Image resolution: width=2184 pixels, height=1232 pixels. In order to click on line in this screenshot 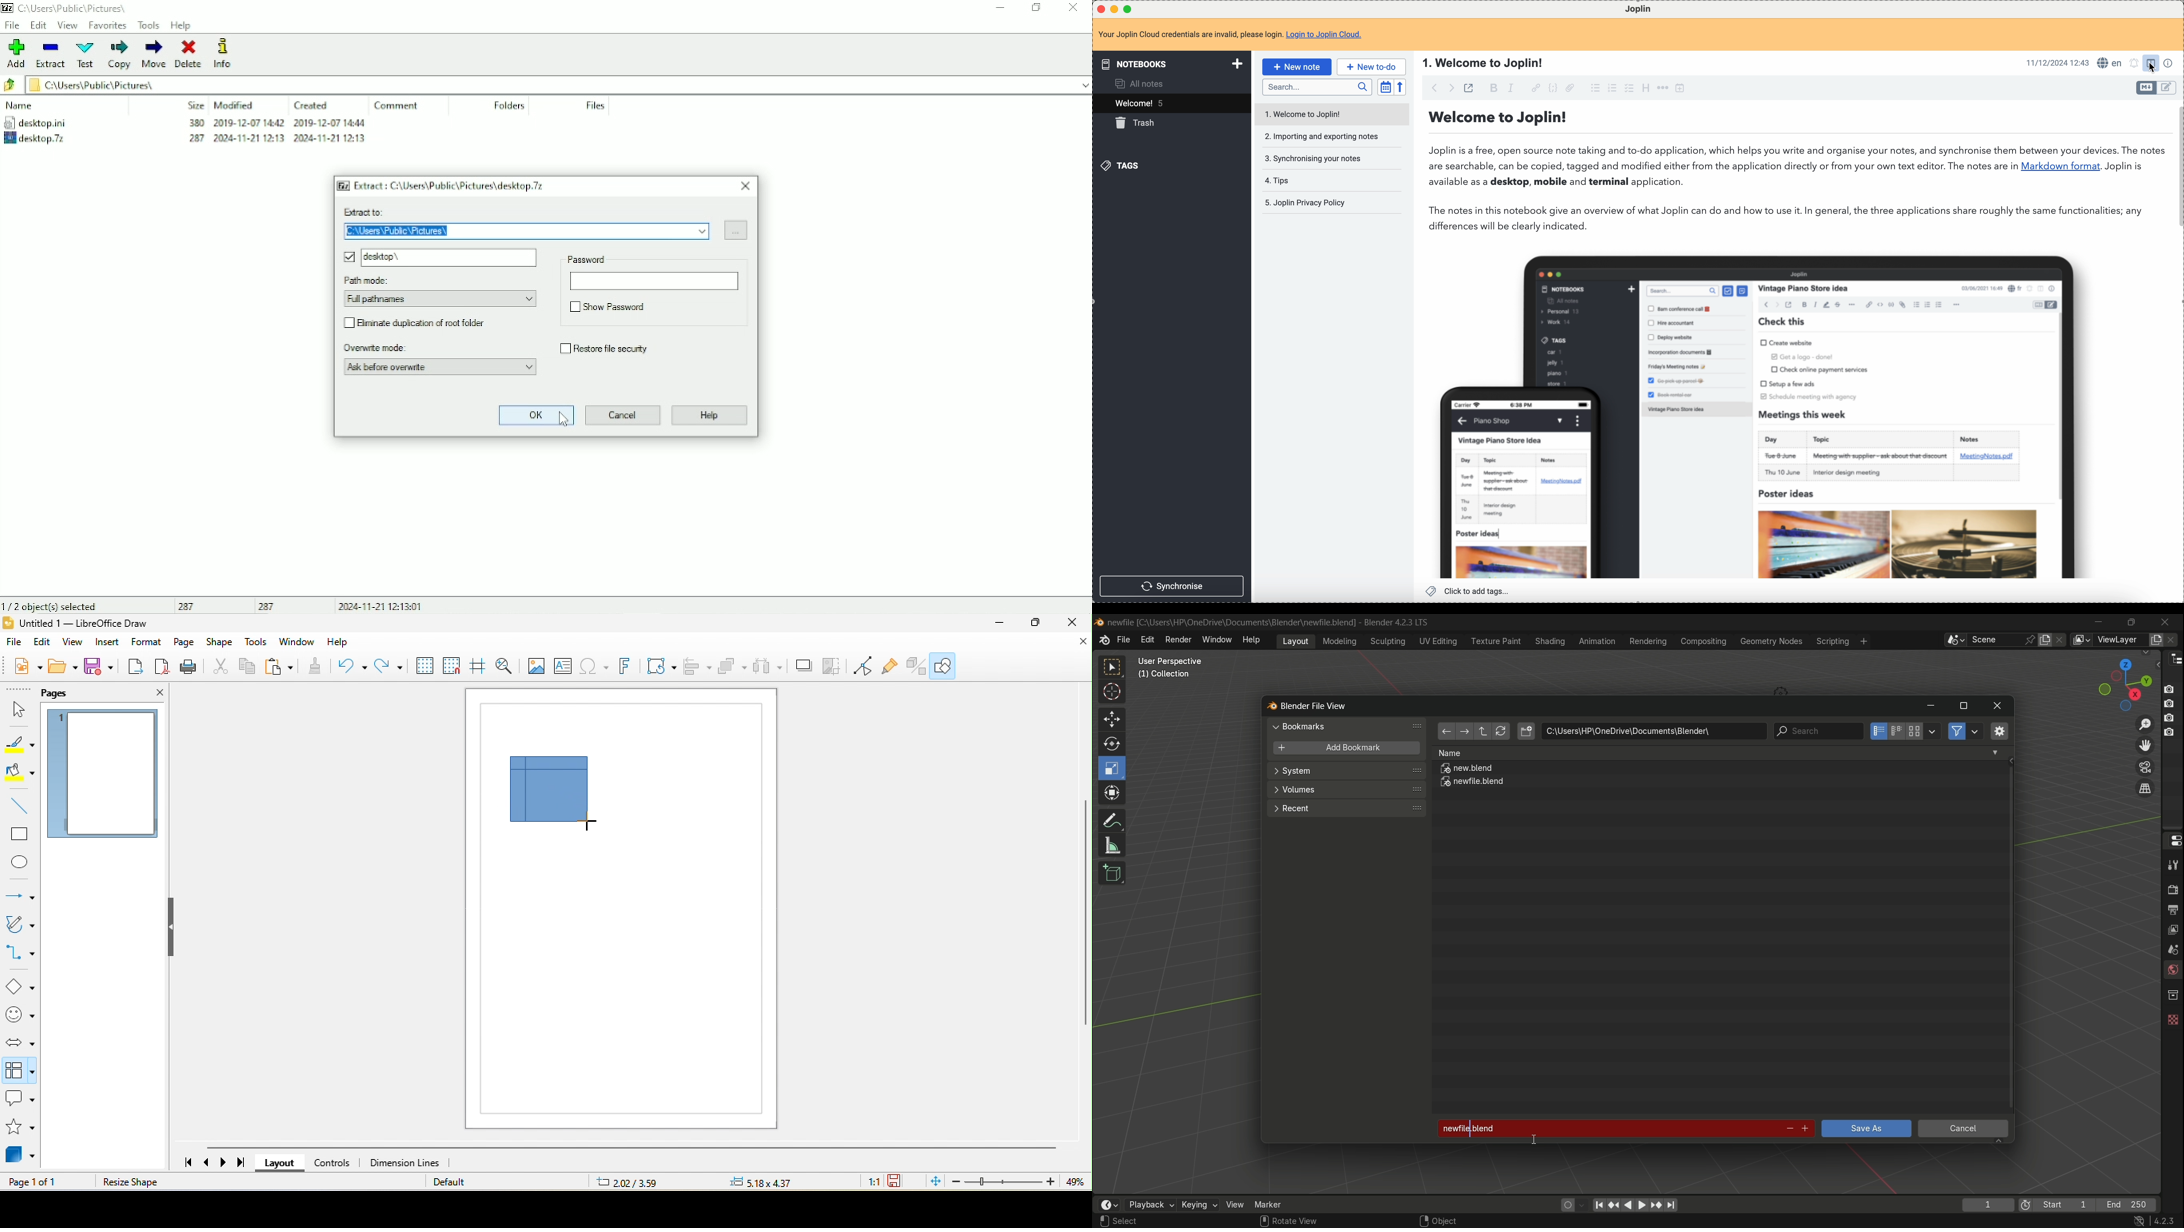, I will do `click(20, 807)`.